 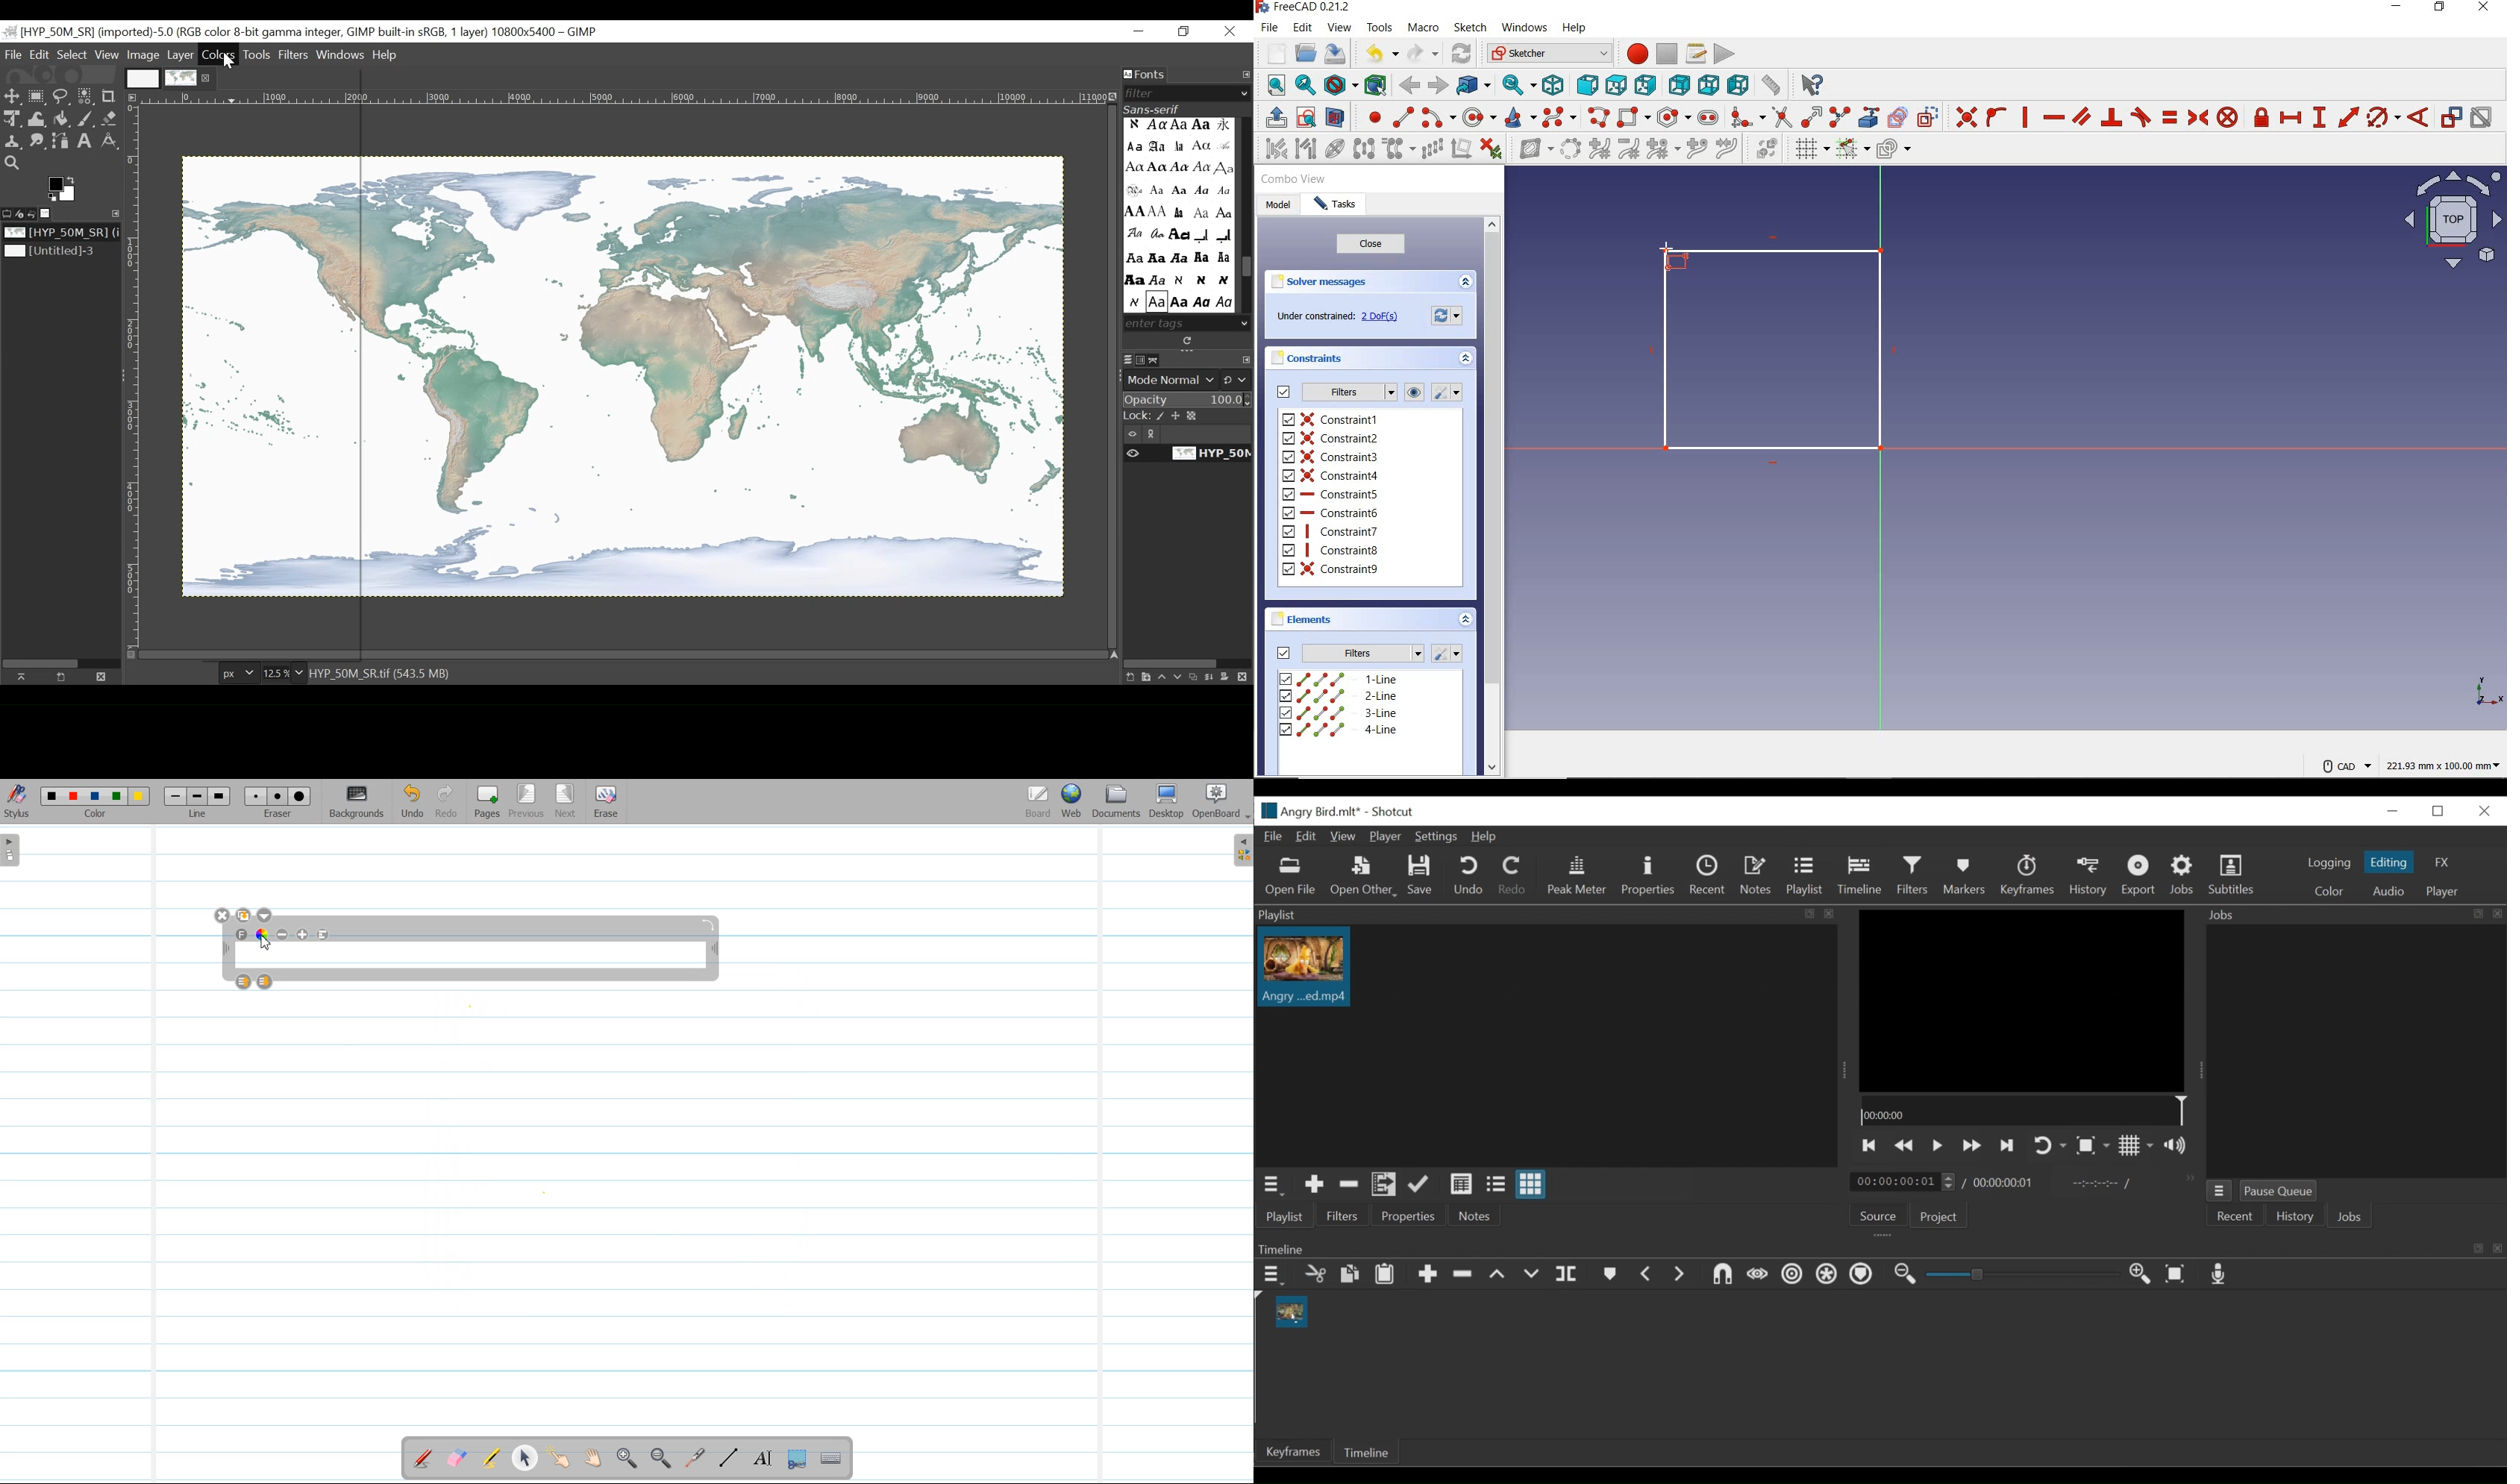 What do you see at coordinates (385, 56) in the screenshot?
I see `Help` at bounding box center [385, 56].